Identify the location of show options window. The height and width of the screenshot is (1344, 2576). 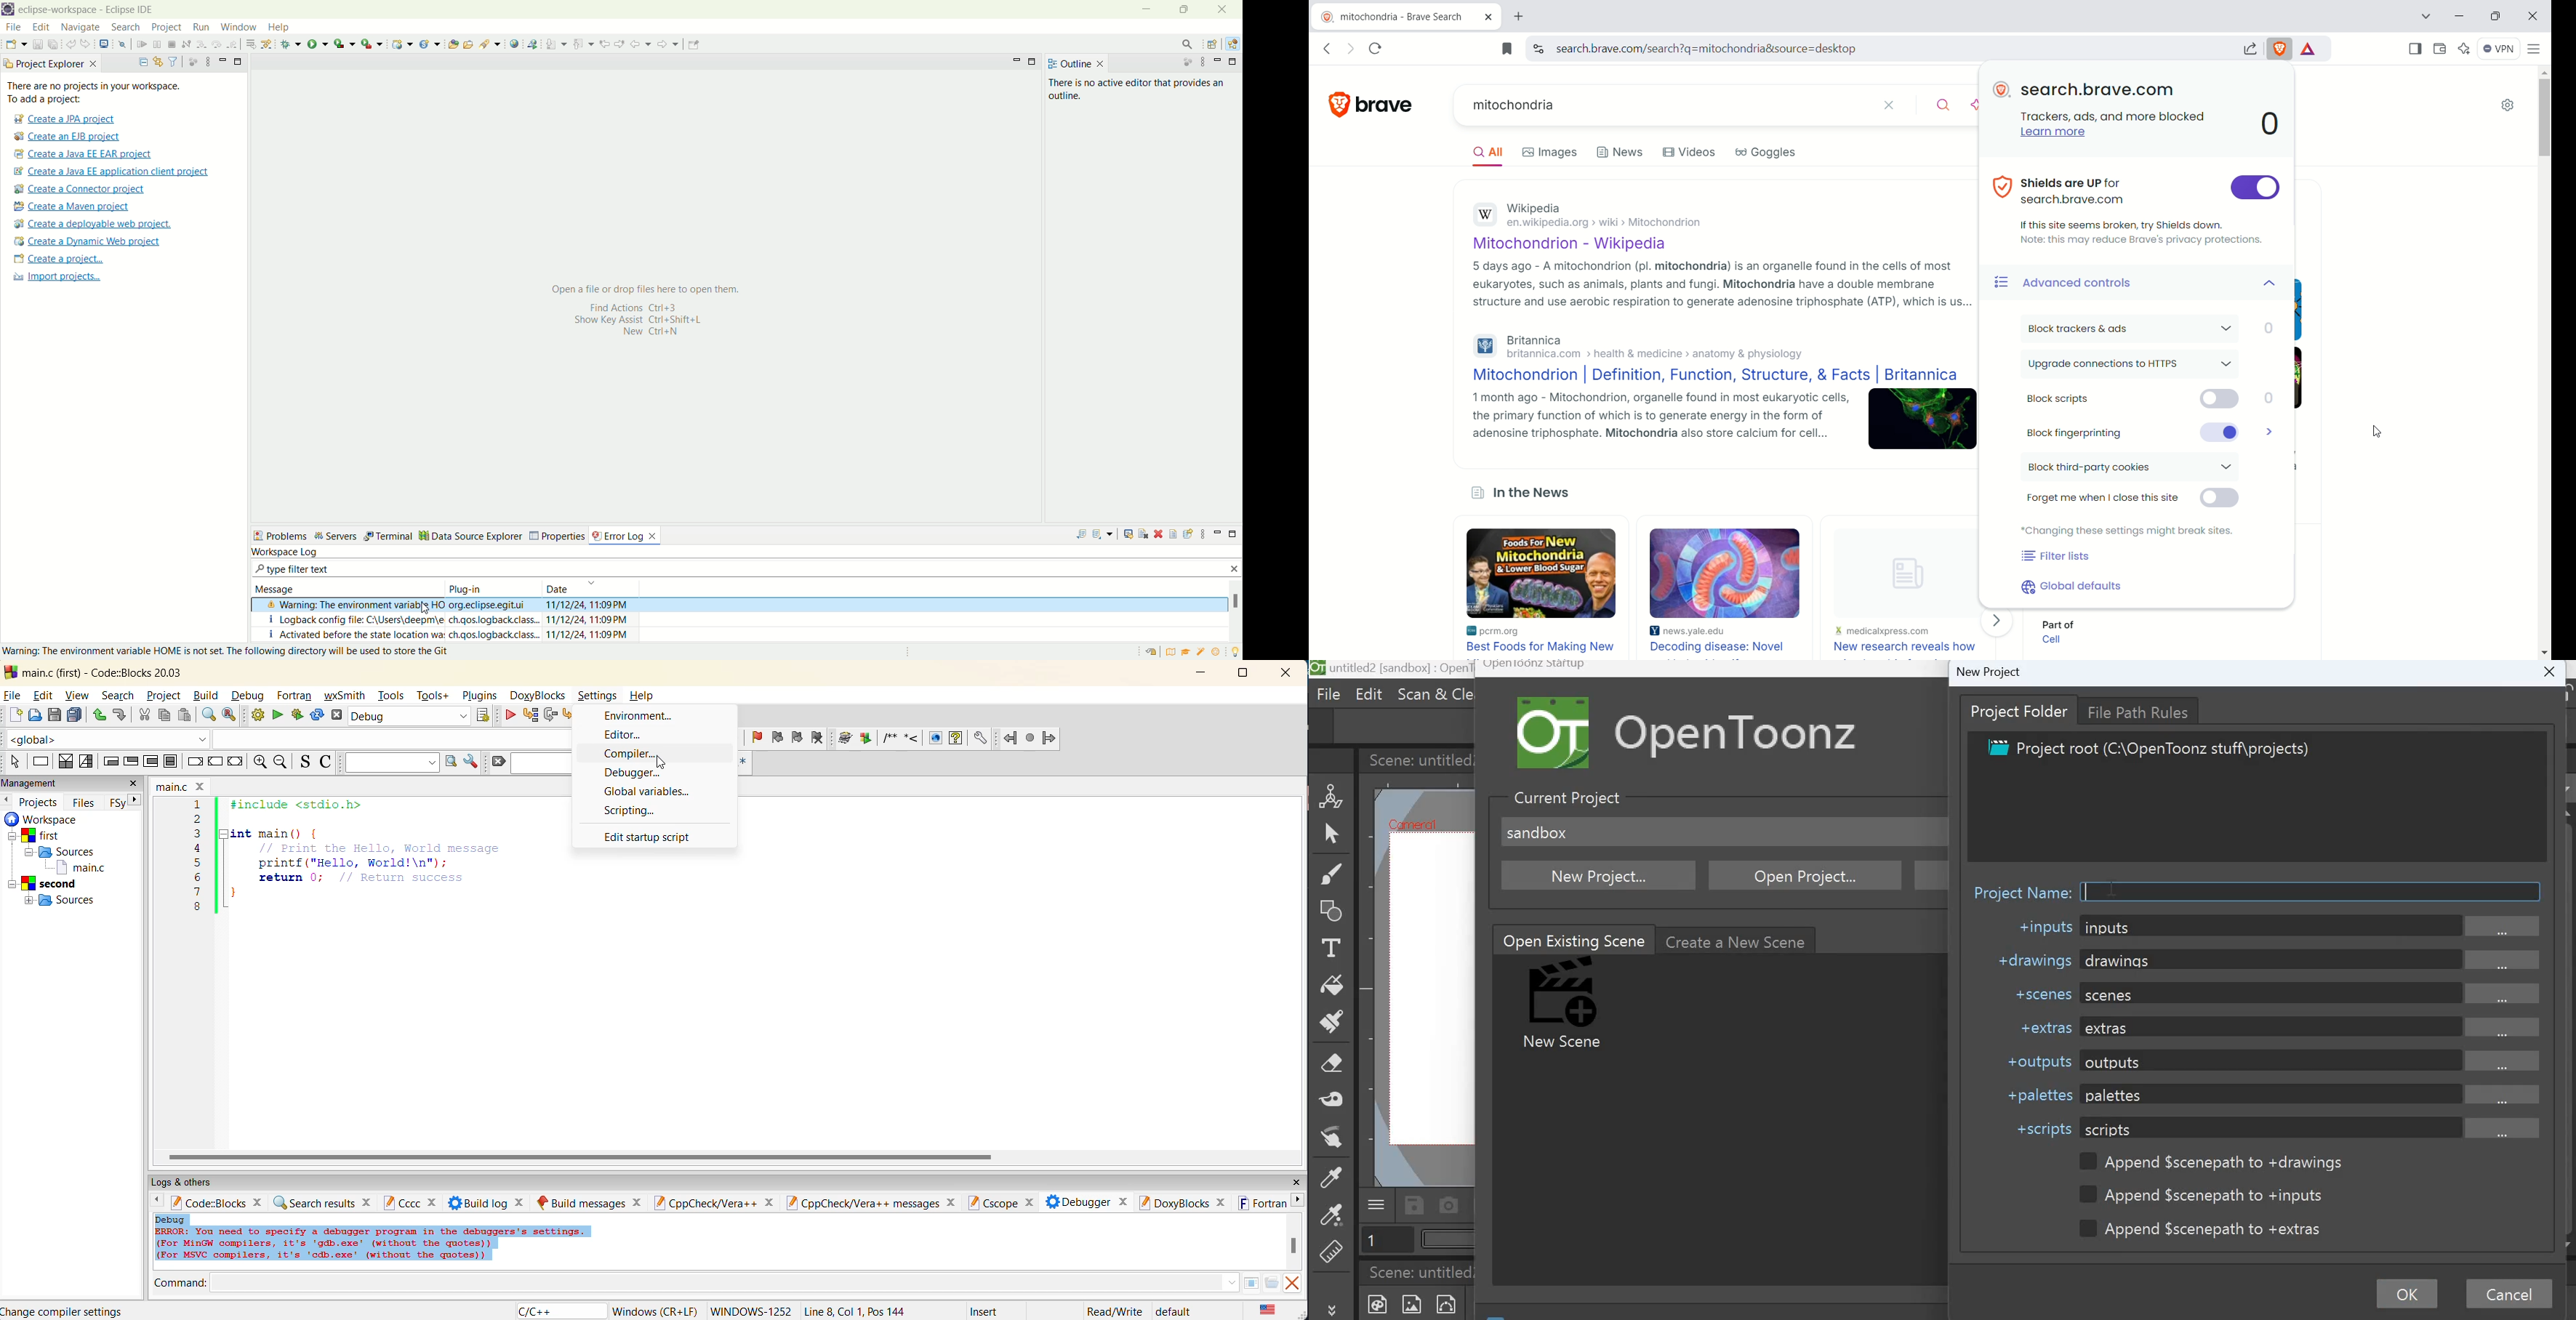
(473, 760).